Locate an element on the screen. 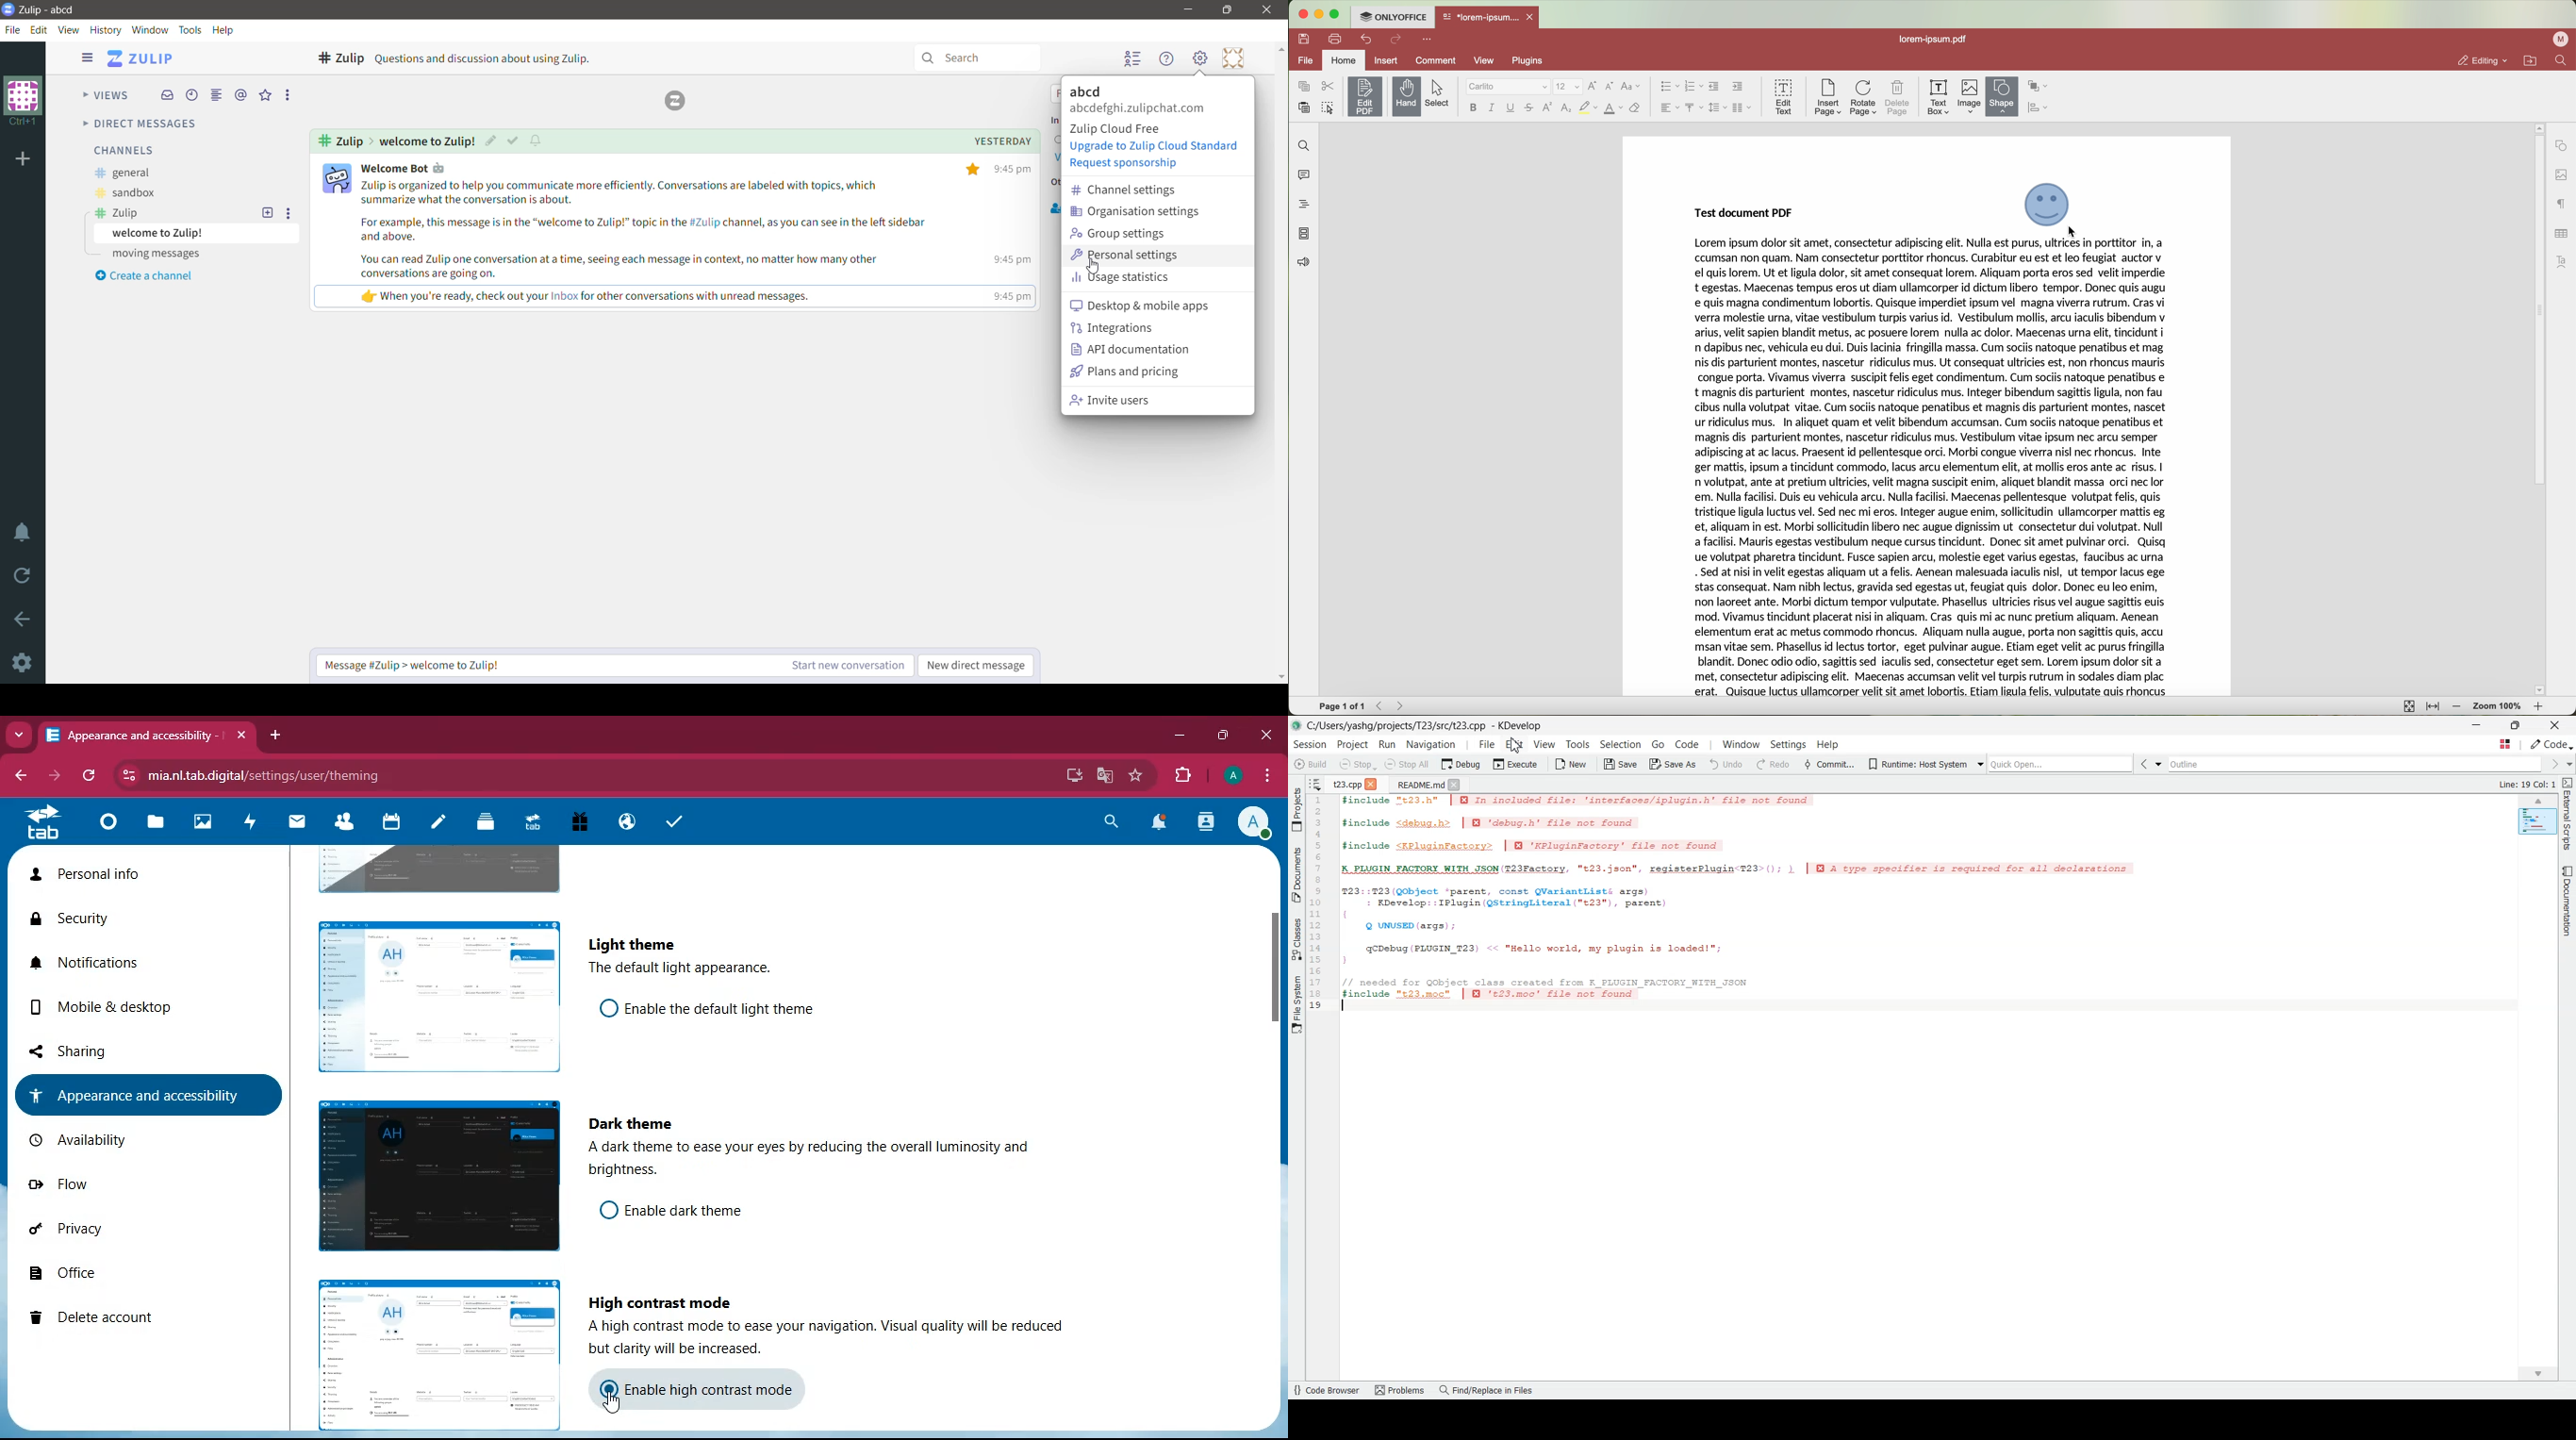 Image resolution: width=2576 pixels, height=1456 pixels. Personal settings is located at coordinates (1159, 255).